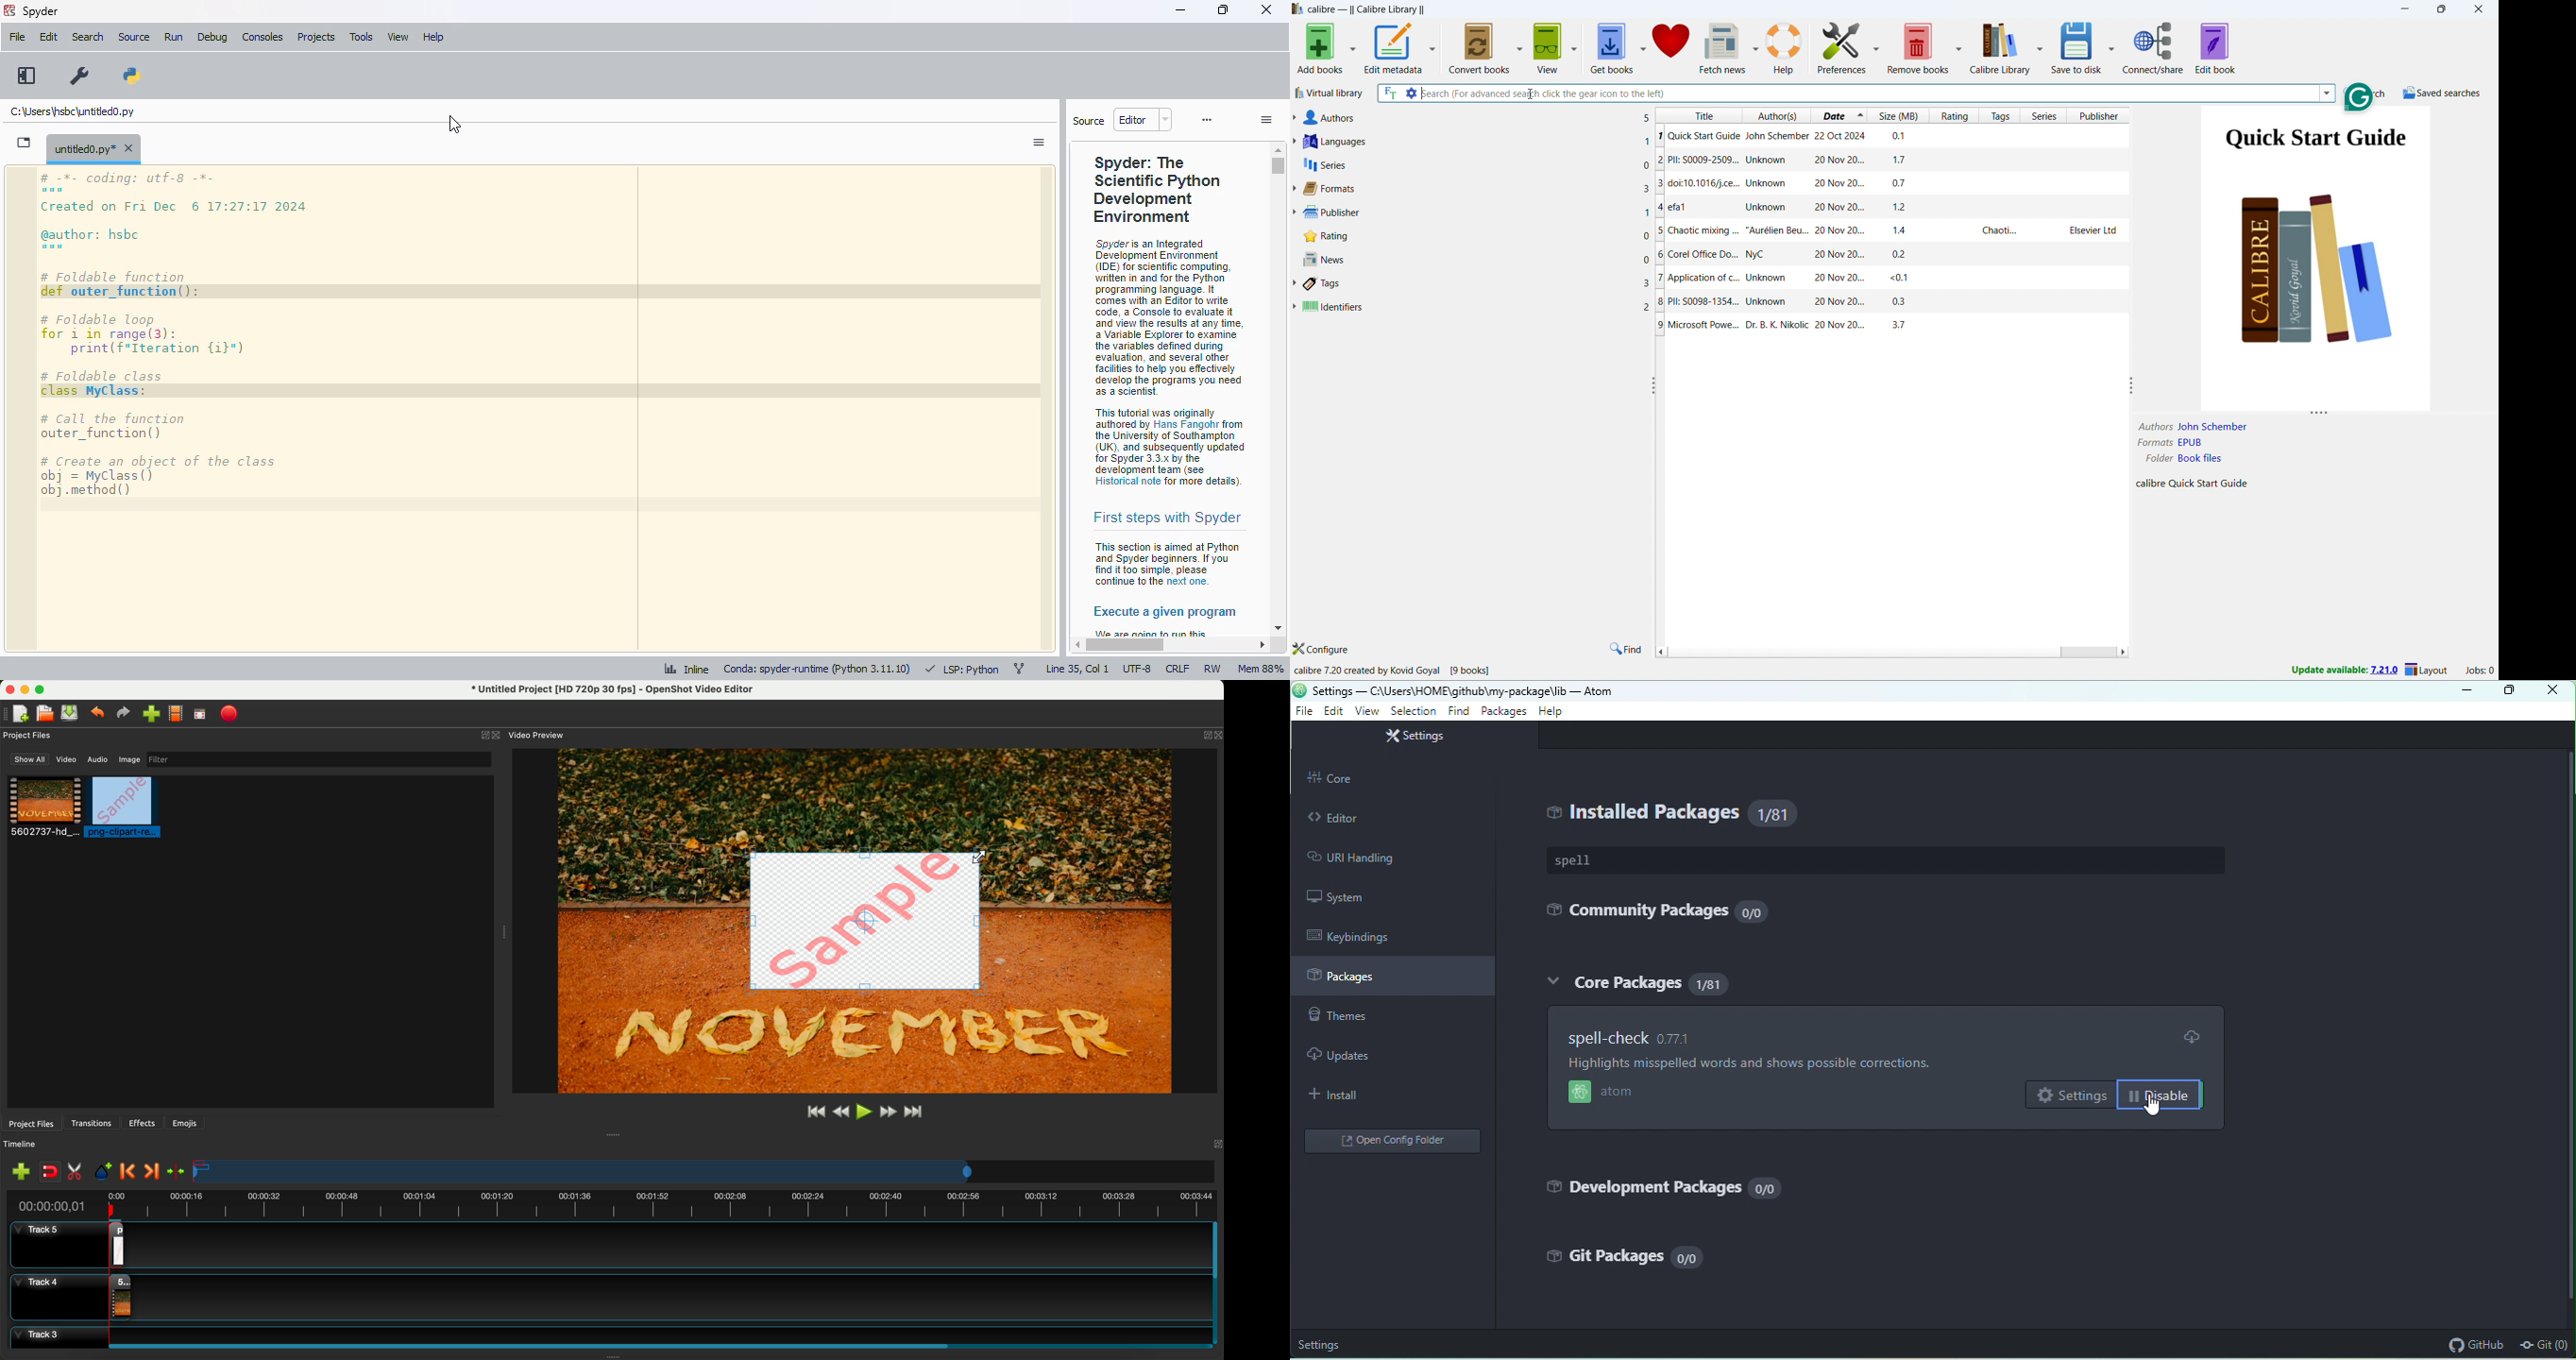 The image size is (2576, 1372). What do you see at coordinates (2045, 115) in the screenshot?
I see `sort by series` at bounding box center [2045, 115].